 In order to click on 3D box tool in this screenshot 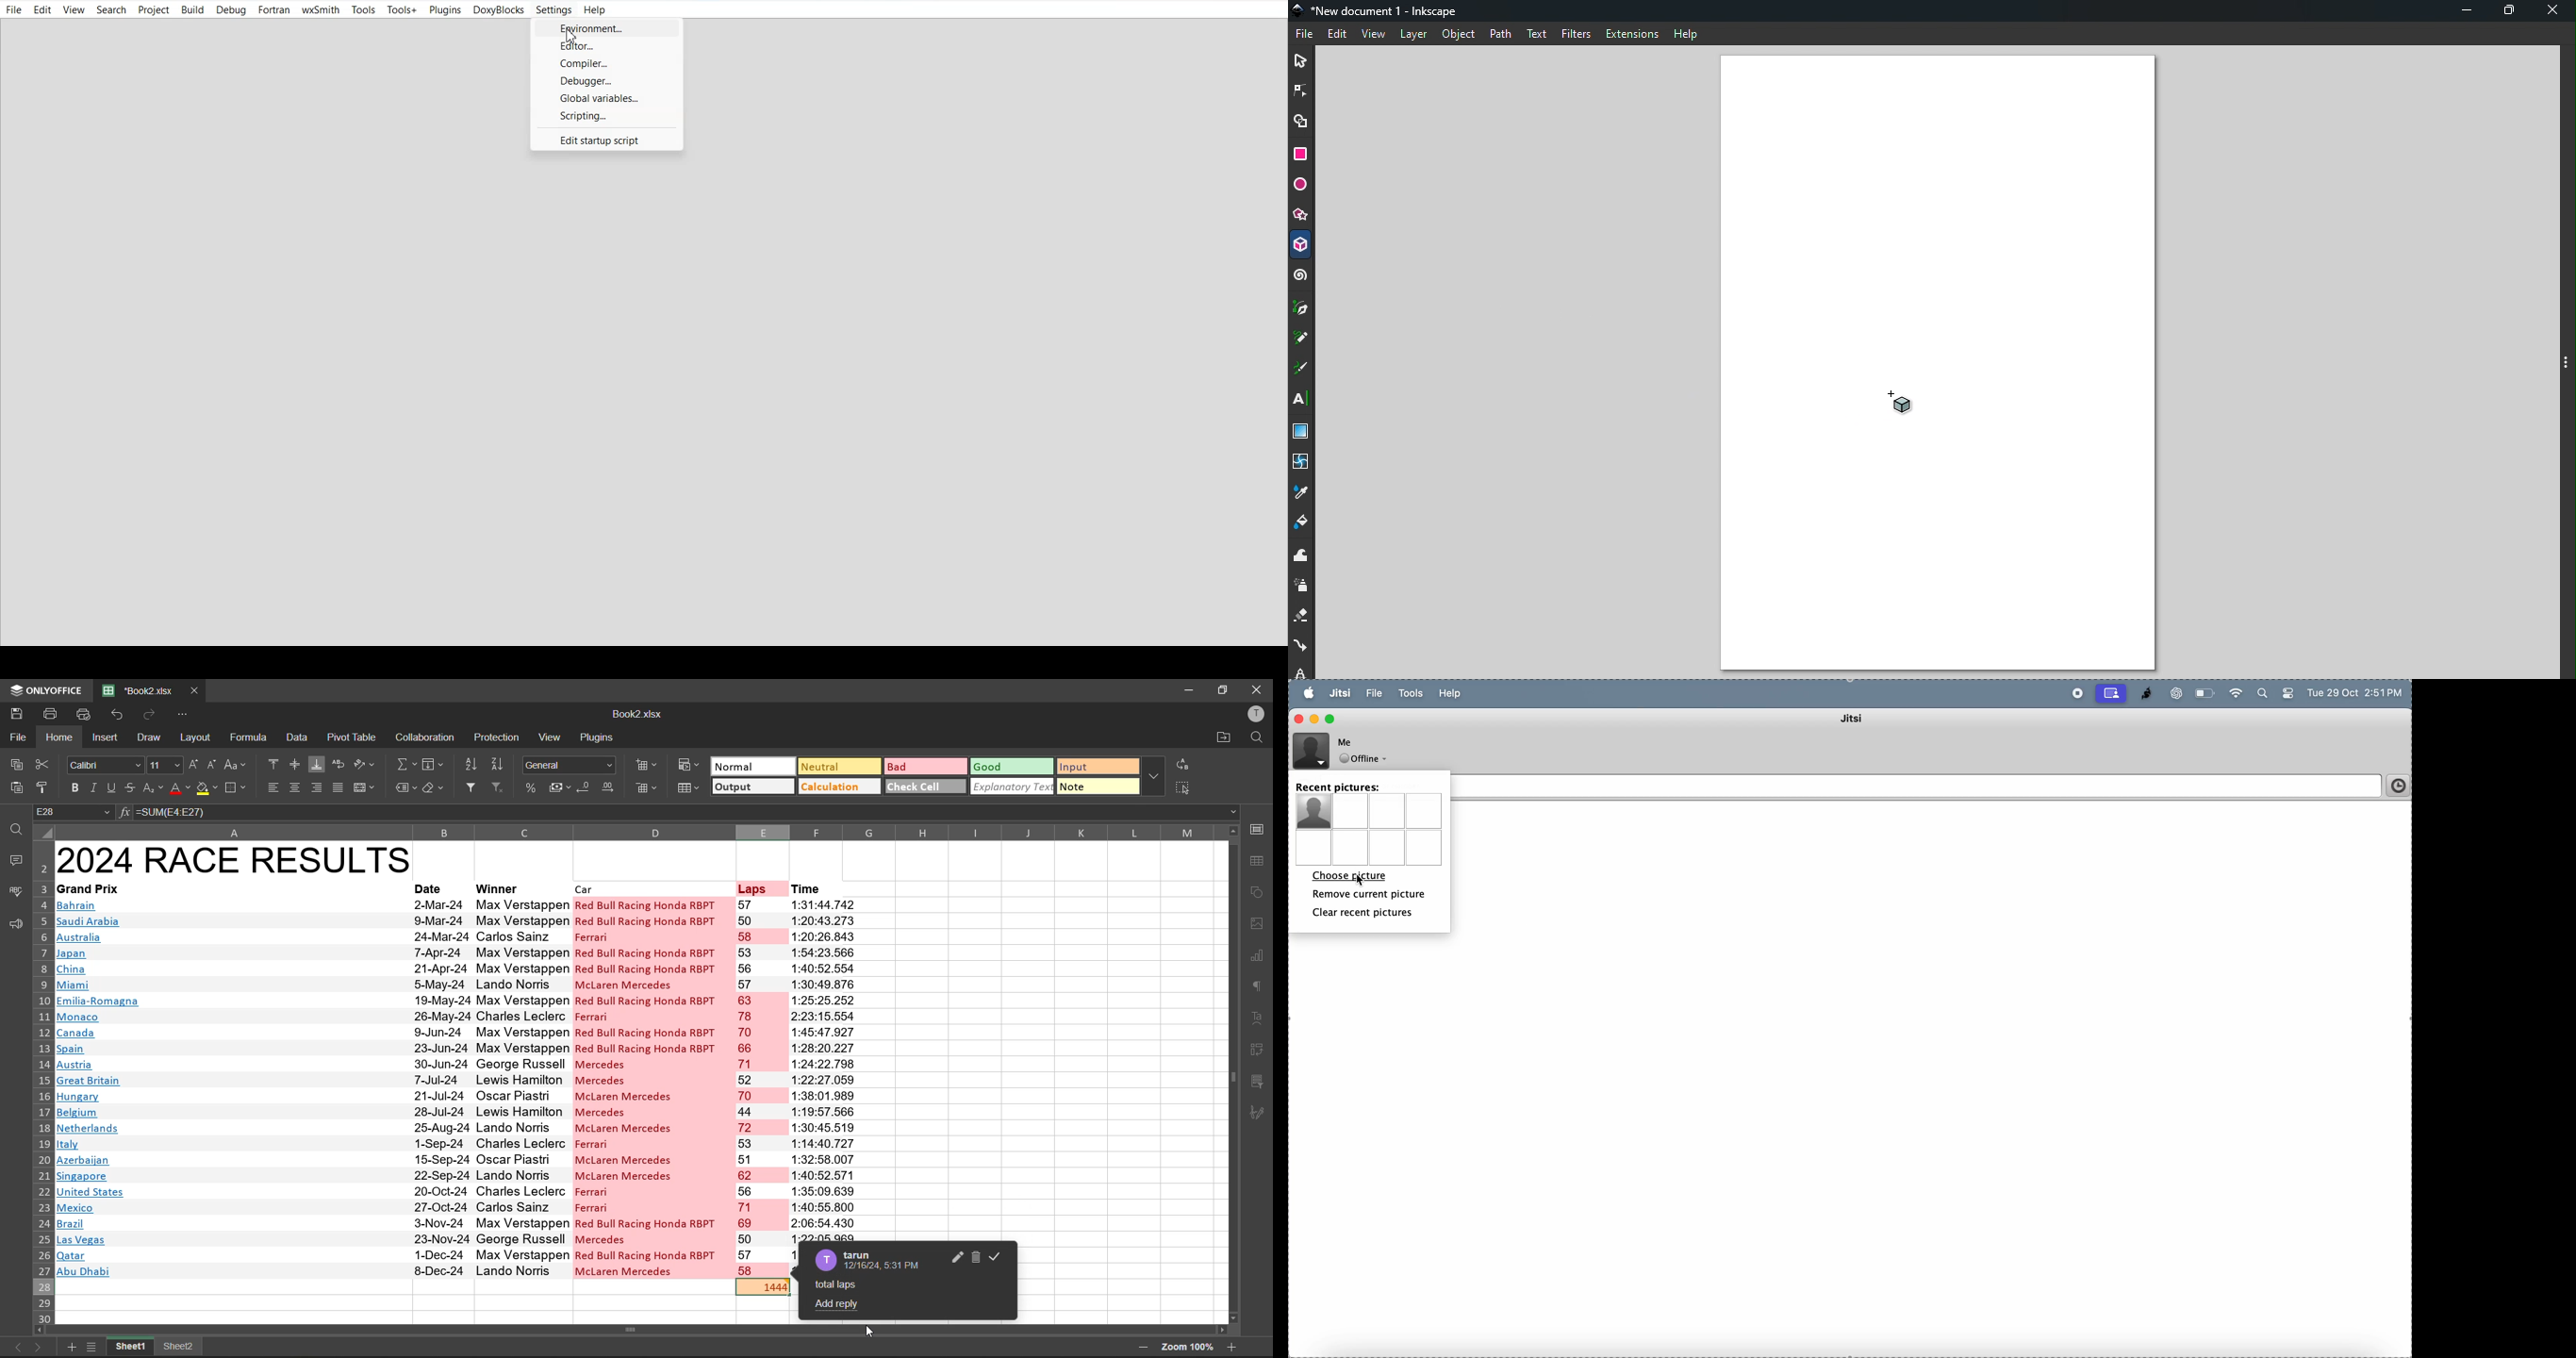, I will do `click(1301, 244)`.